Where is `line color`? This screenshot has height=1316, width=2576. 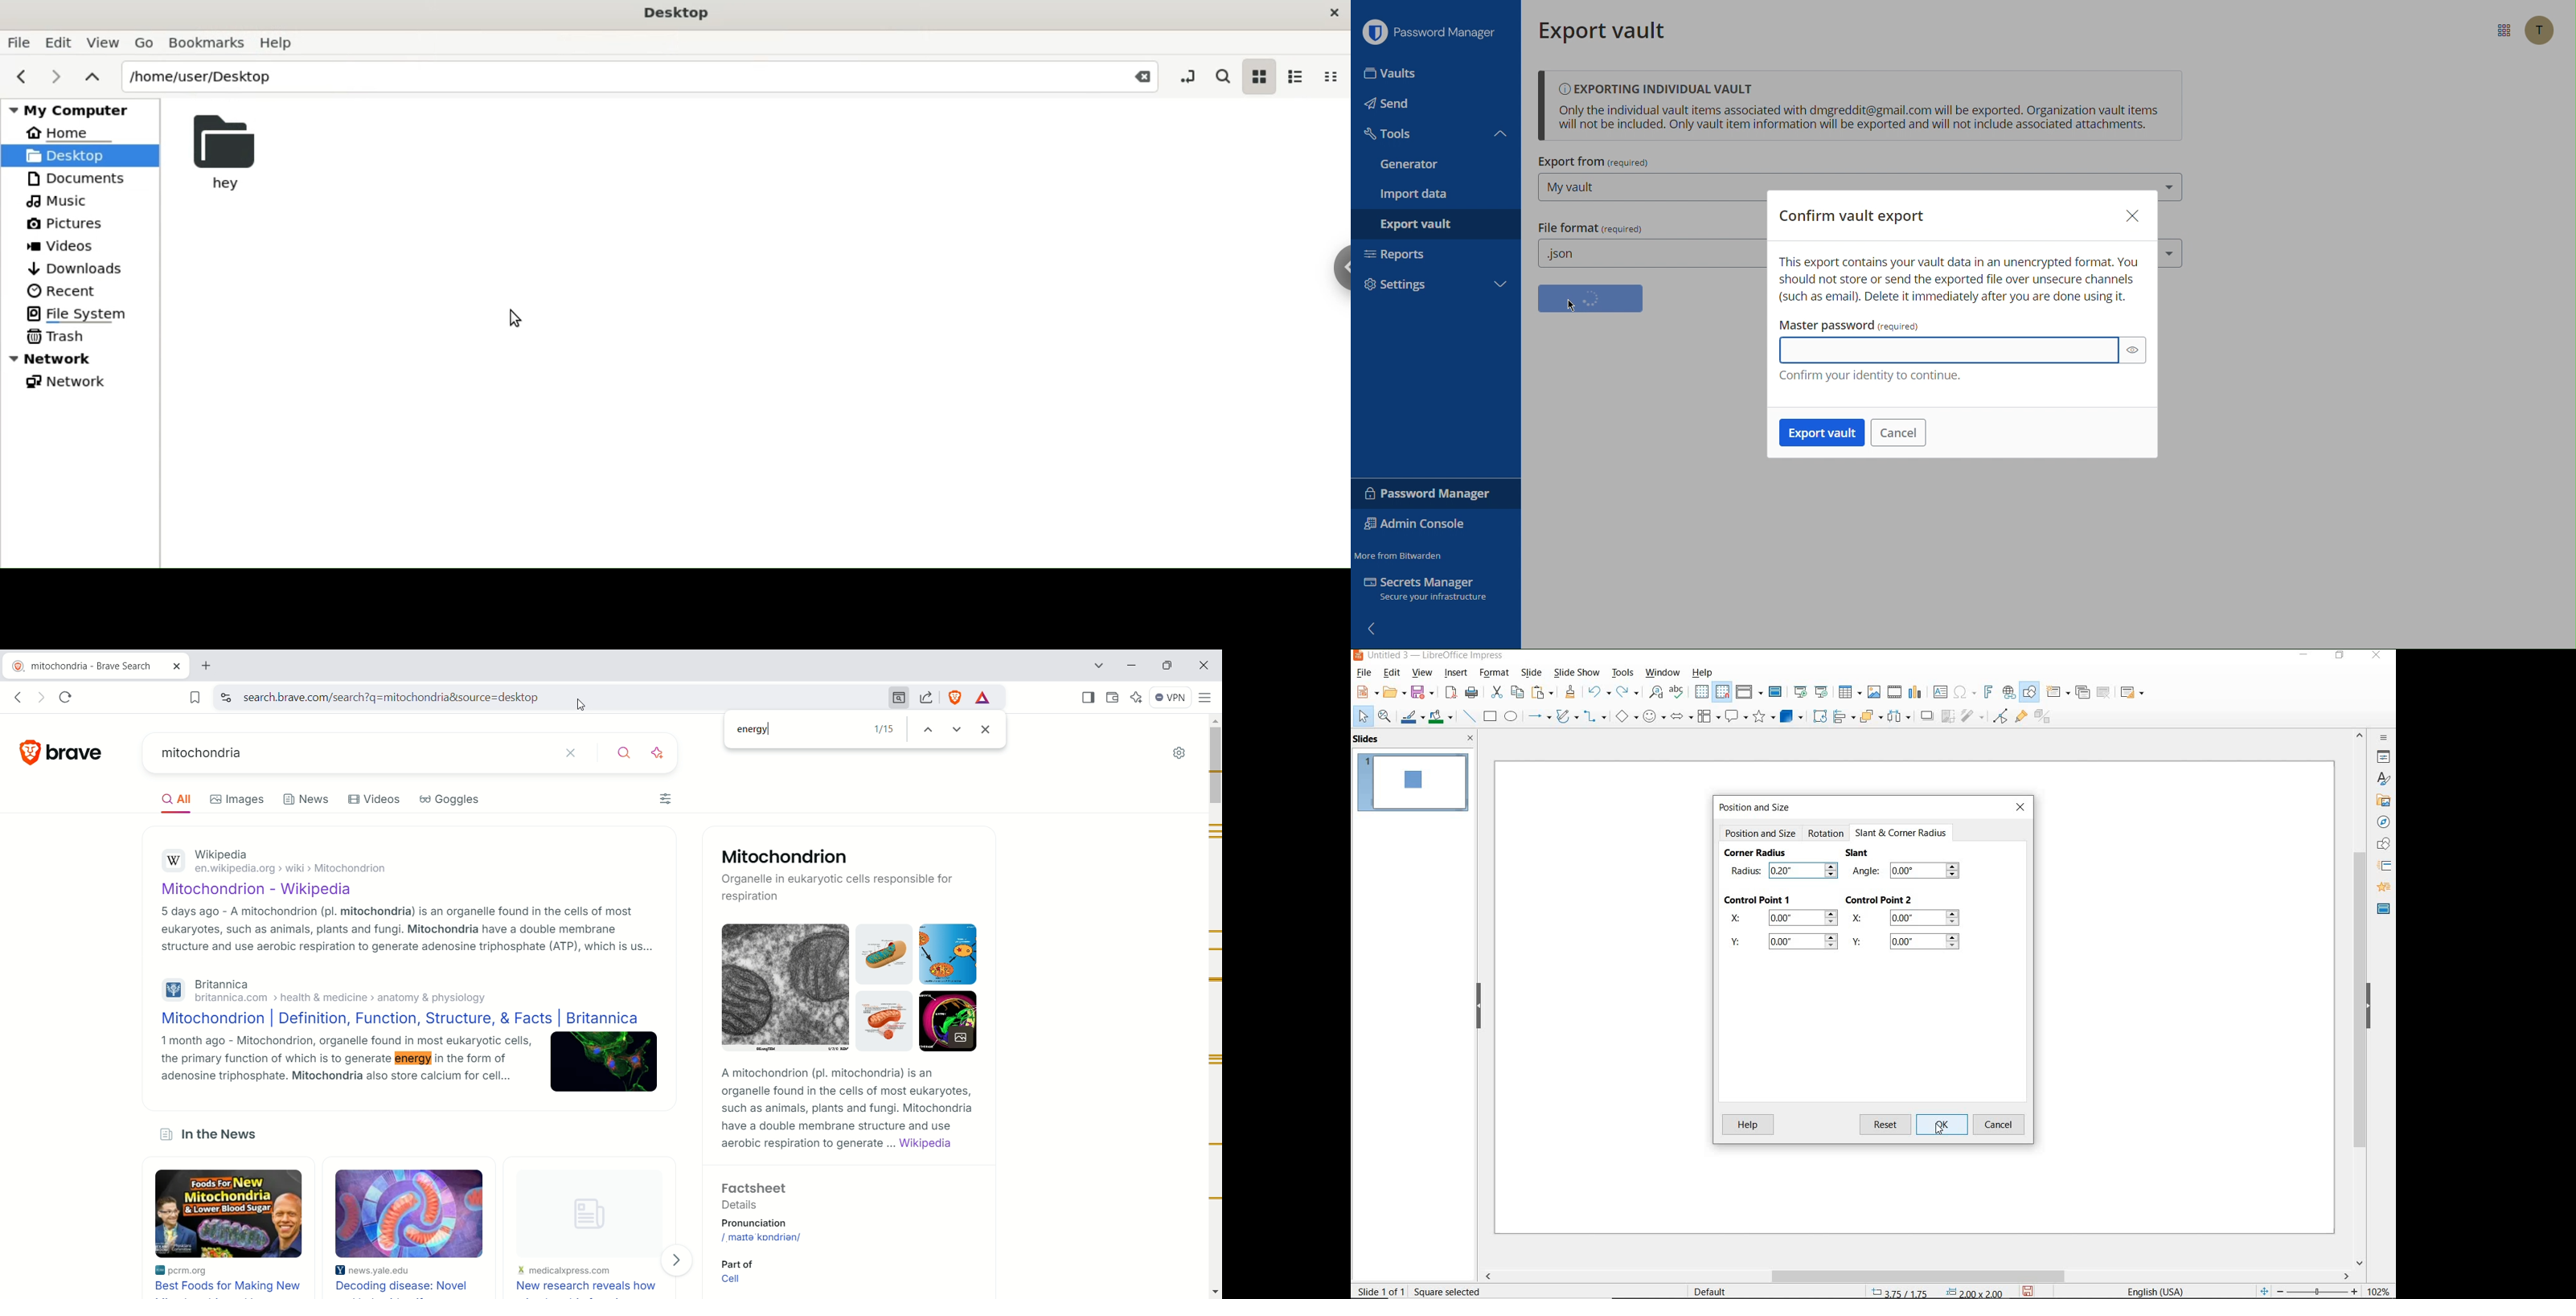
line color is located at coordinates (1412, 716).